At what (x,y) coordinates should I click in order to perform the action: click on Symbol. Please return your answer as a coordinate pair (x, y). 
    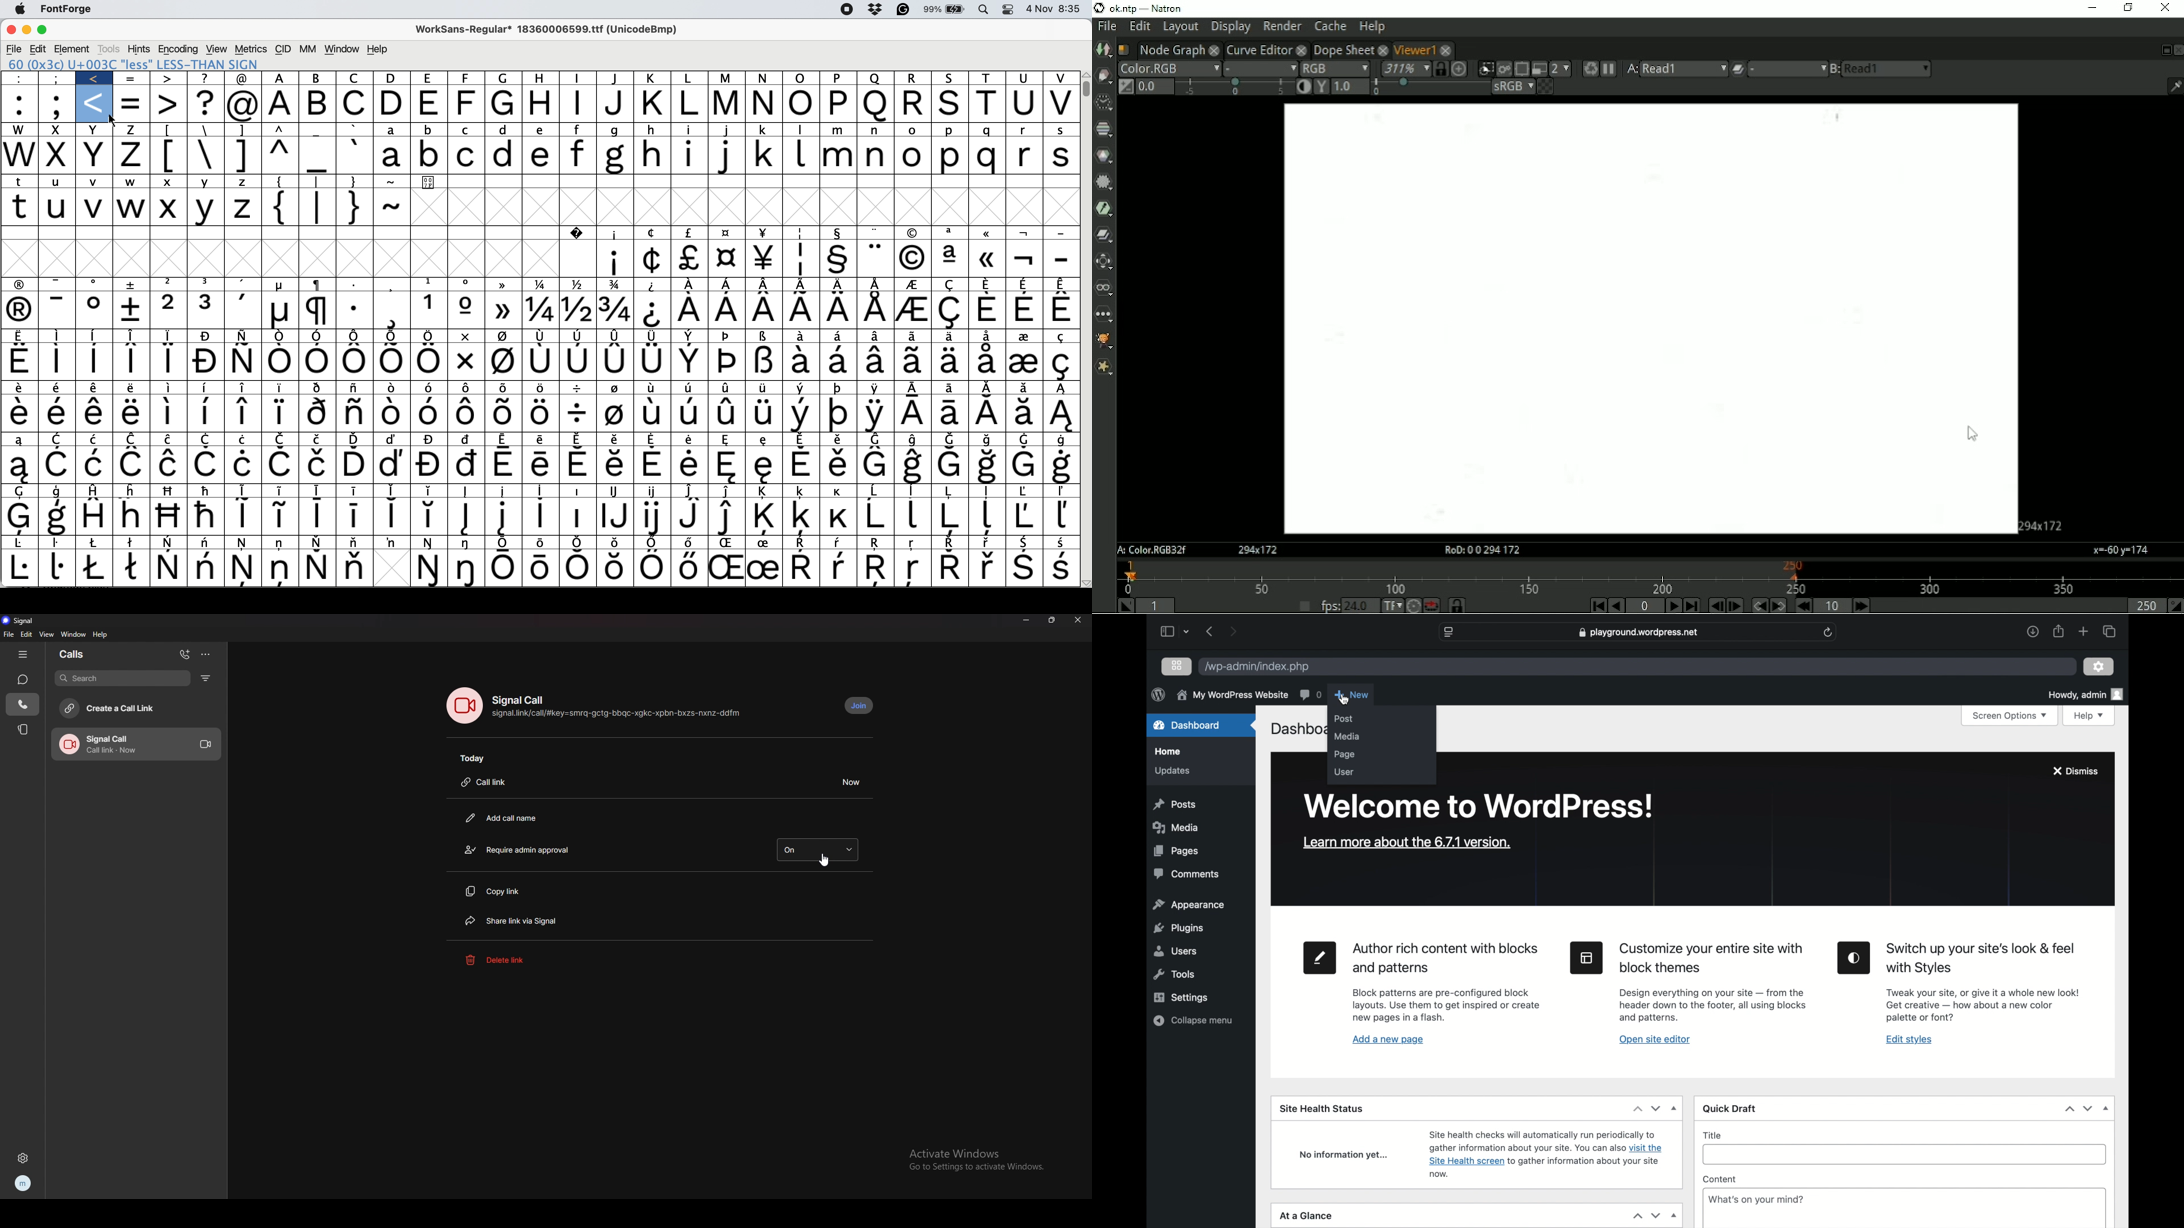
    Looking at the image, I should click on (245, 283).